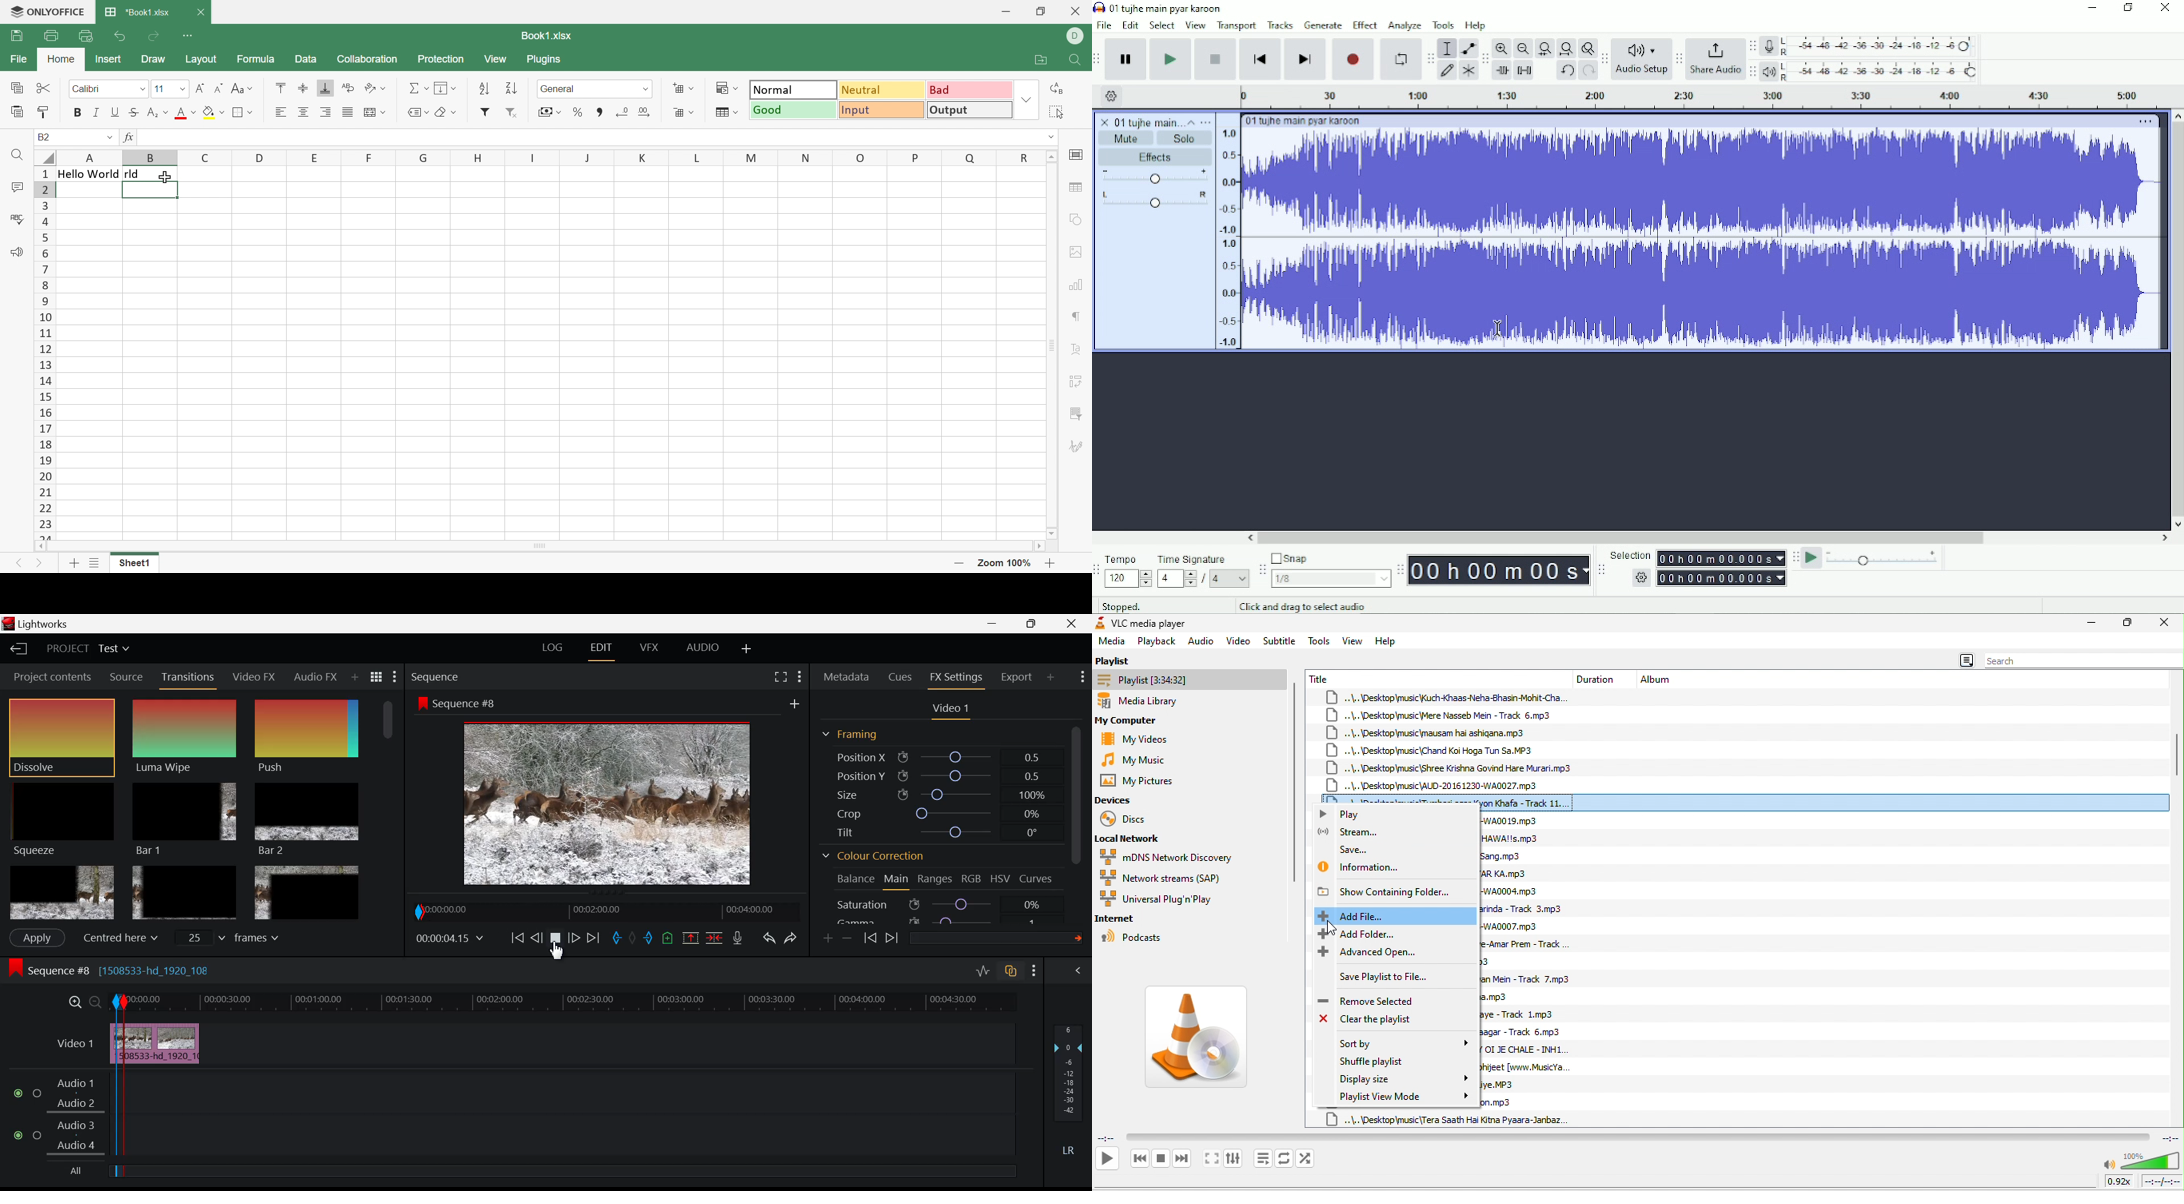 The image size is (2184, 1204). I want to click on Add sheet, so click(72, 564).